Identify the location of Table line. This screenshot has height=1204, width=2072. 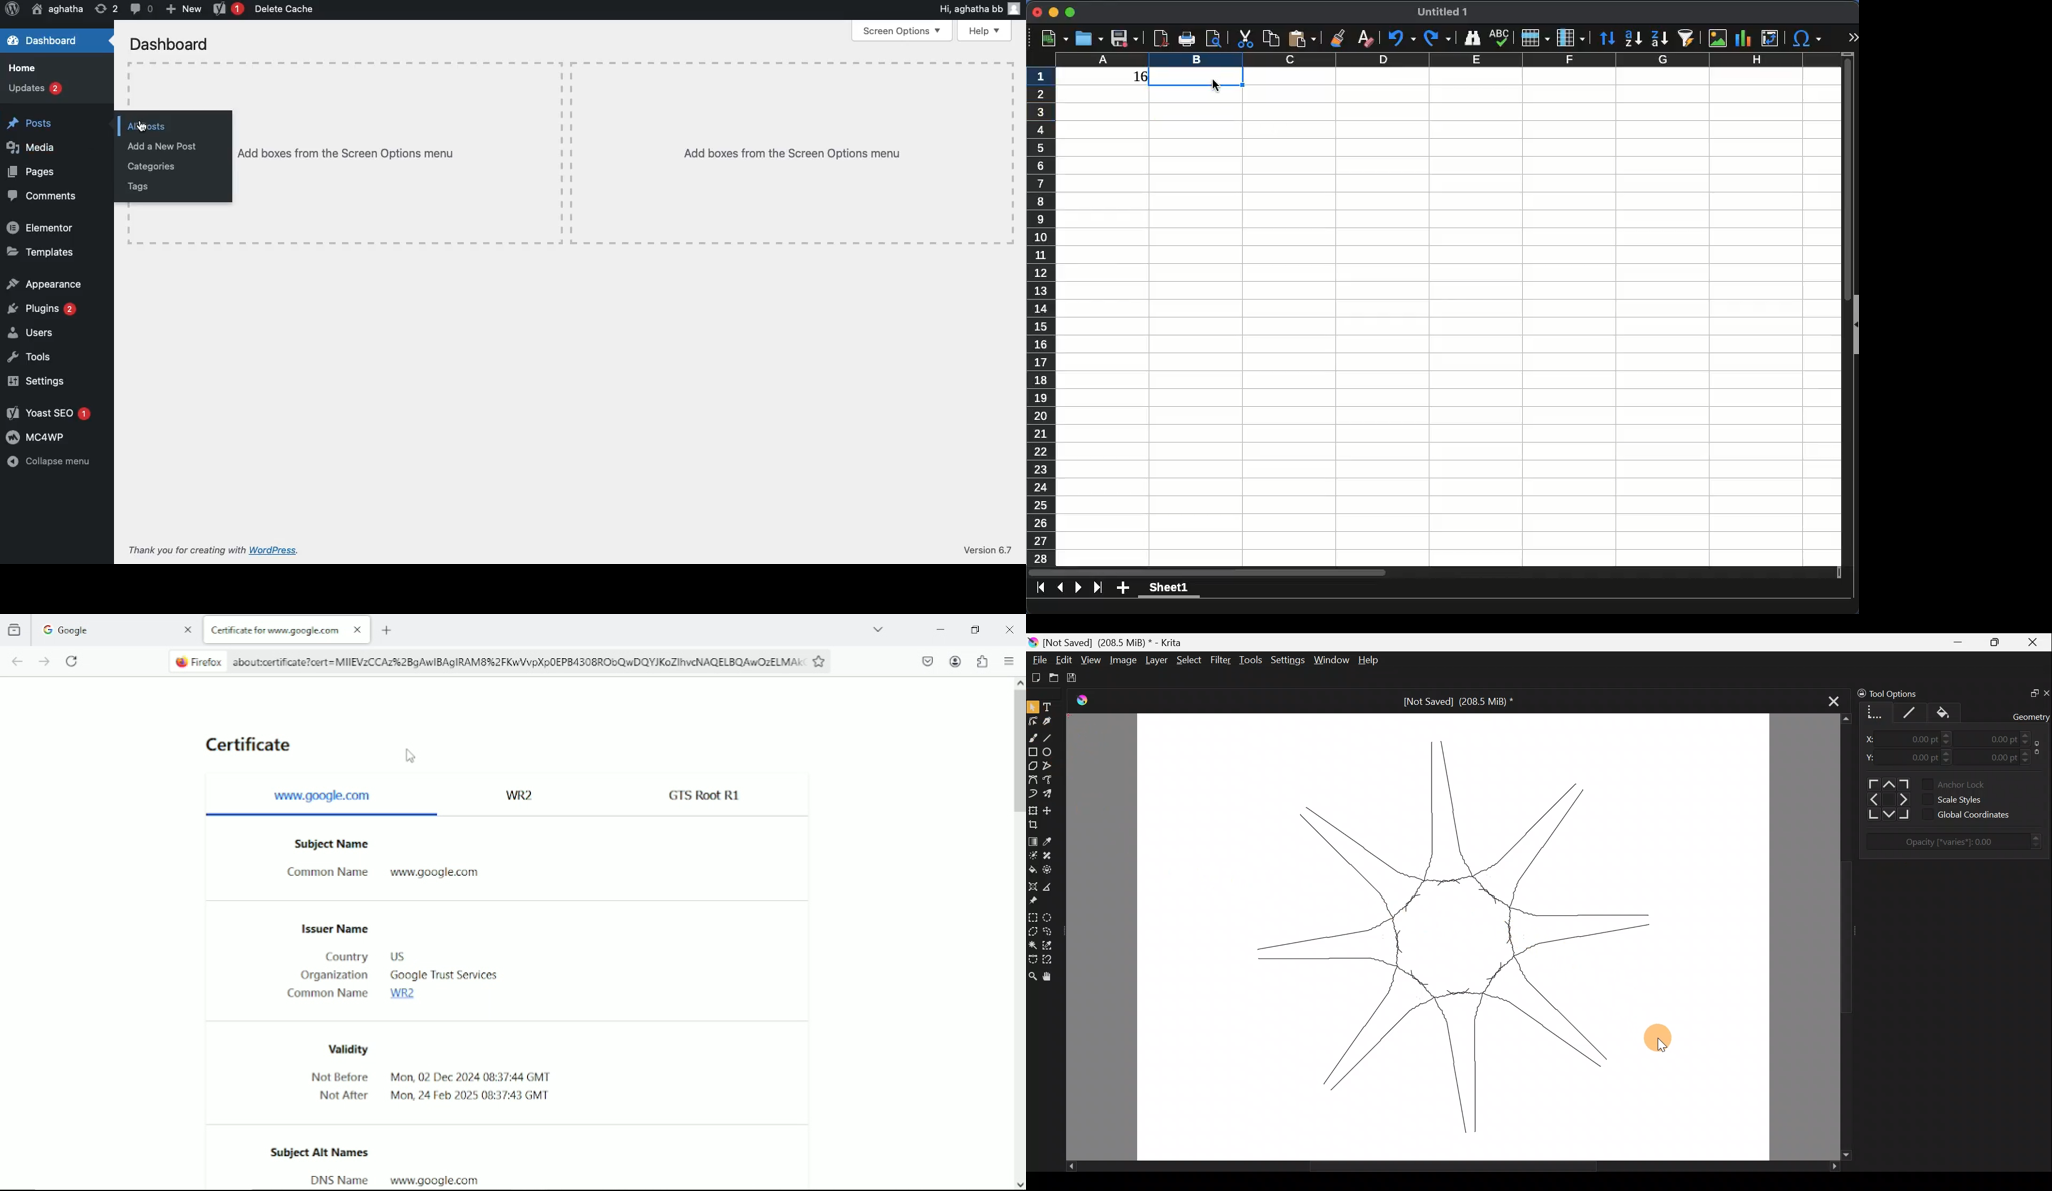
(569, 151).